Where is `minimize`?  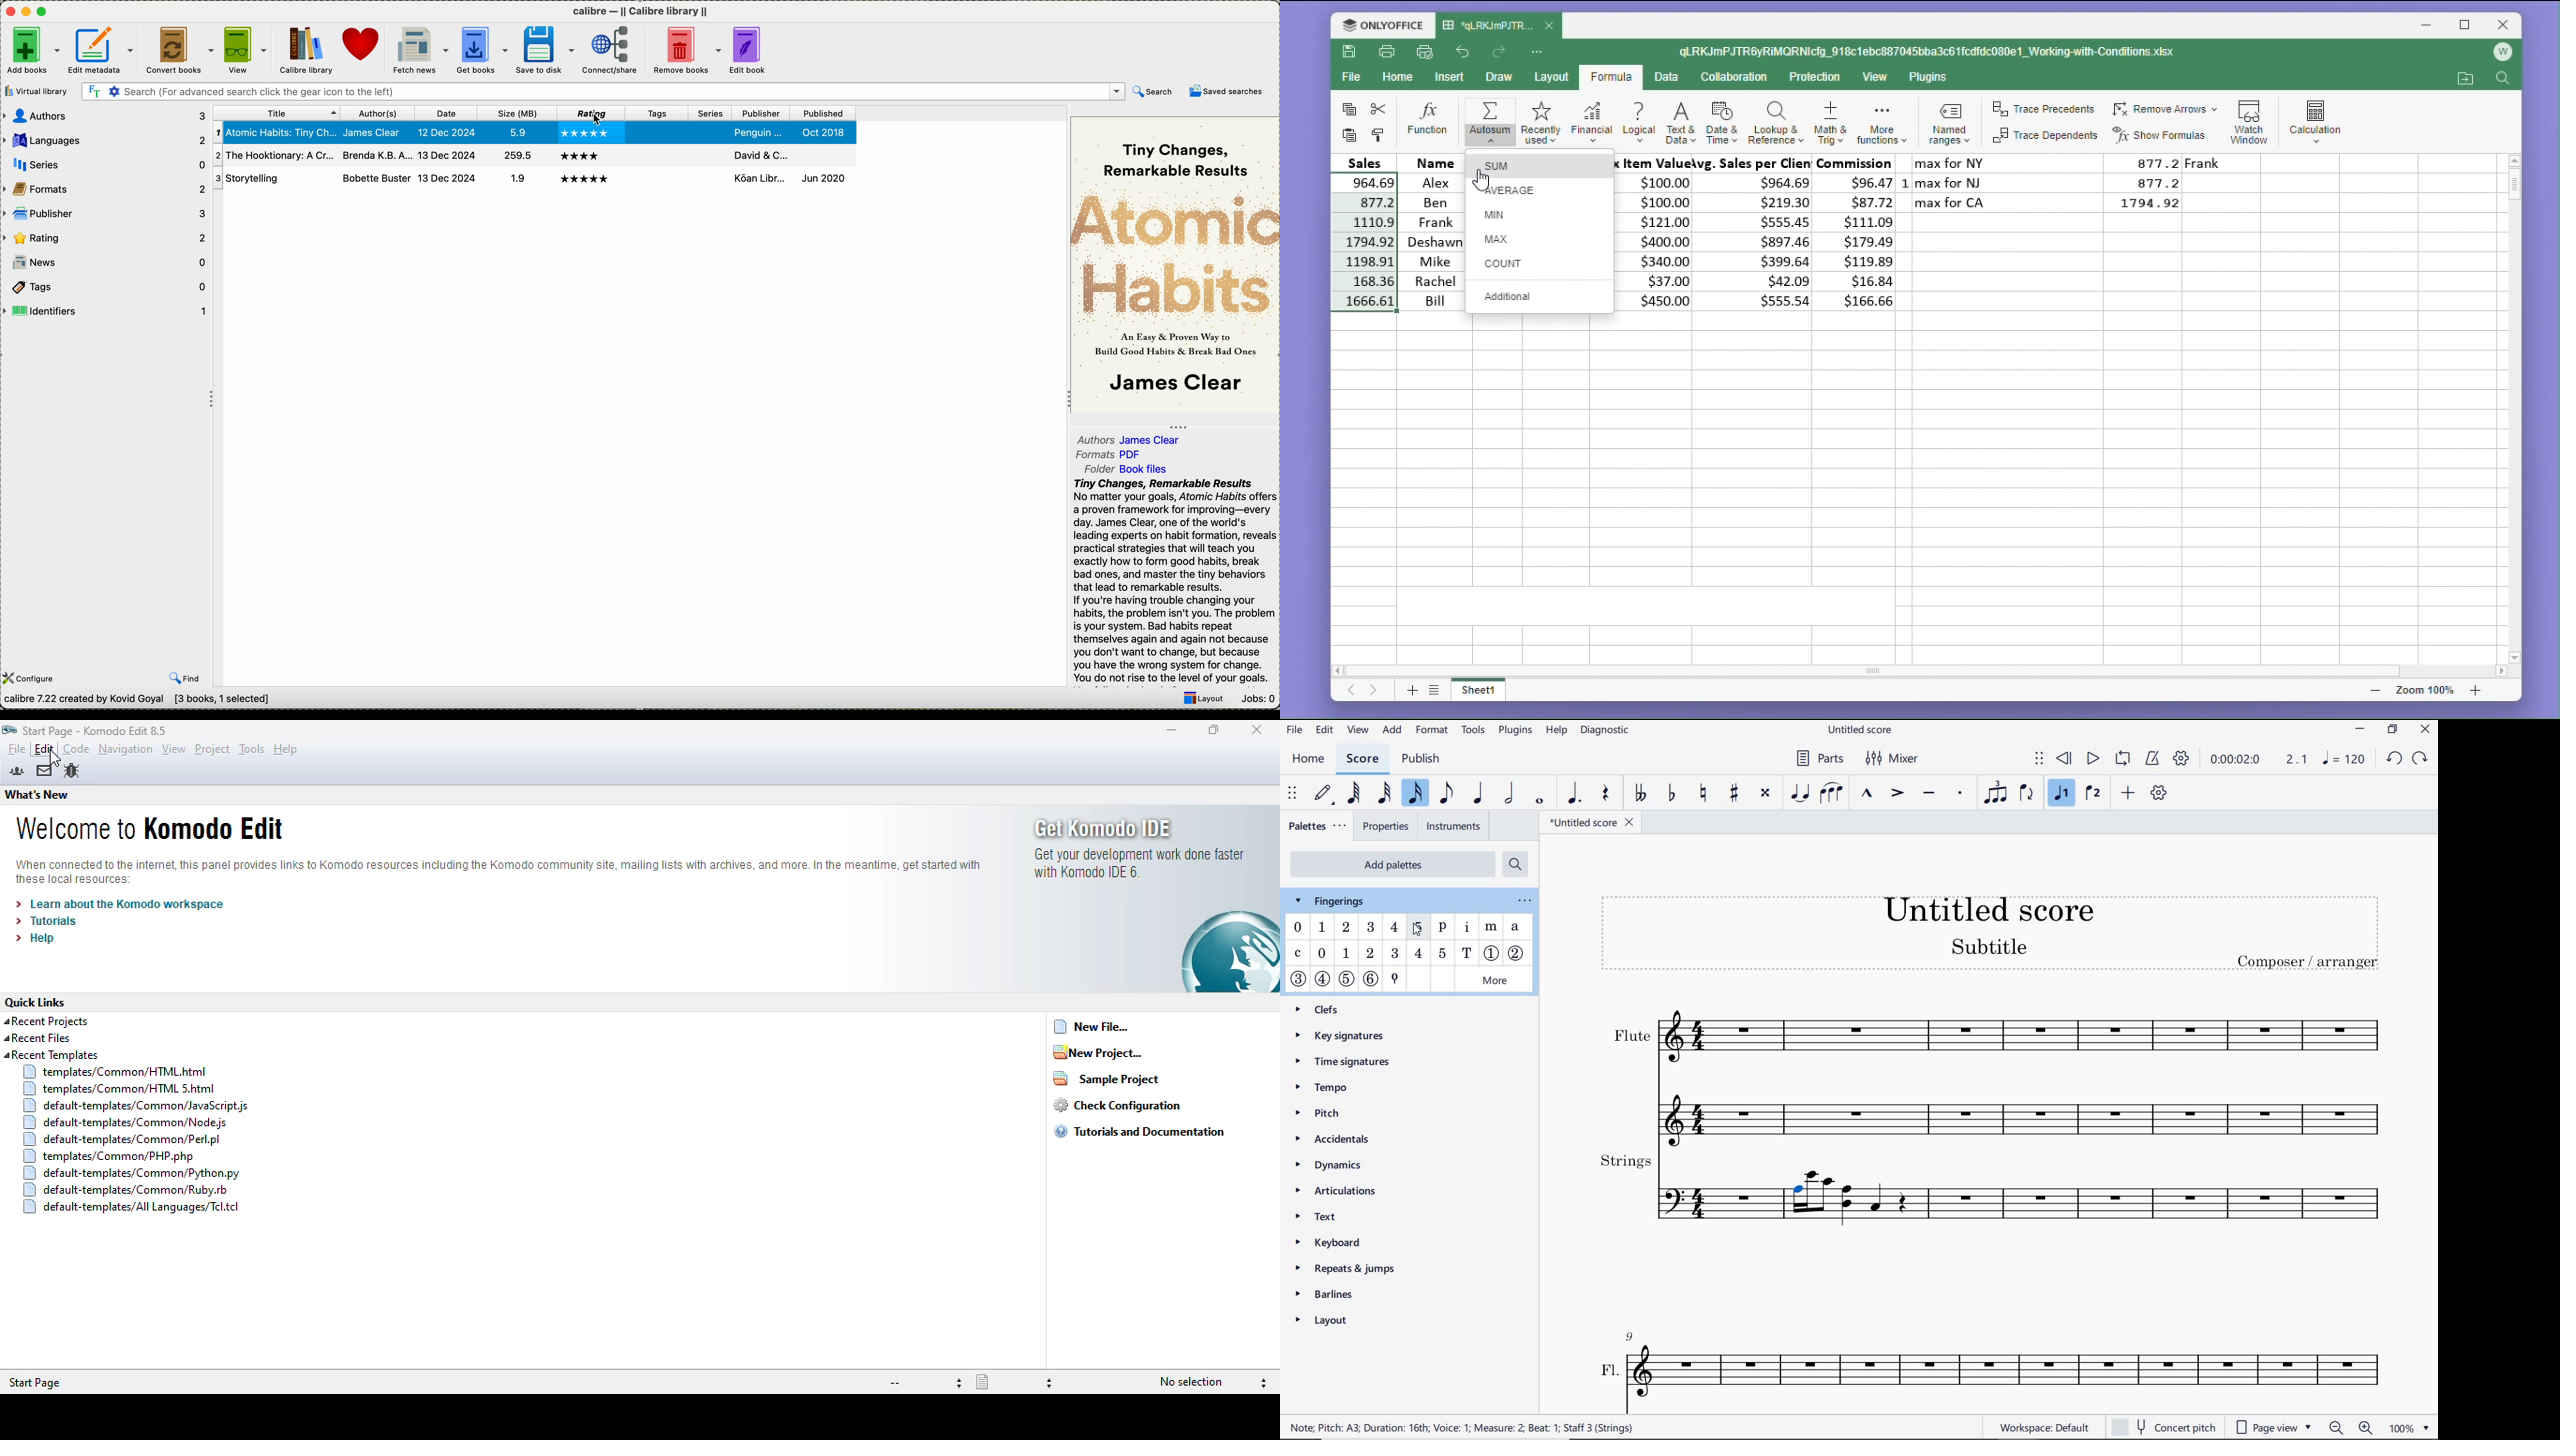 minimize is located at coordinates (26, 11).